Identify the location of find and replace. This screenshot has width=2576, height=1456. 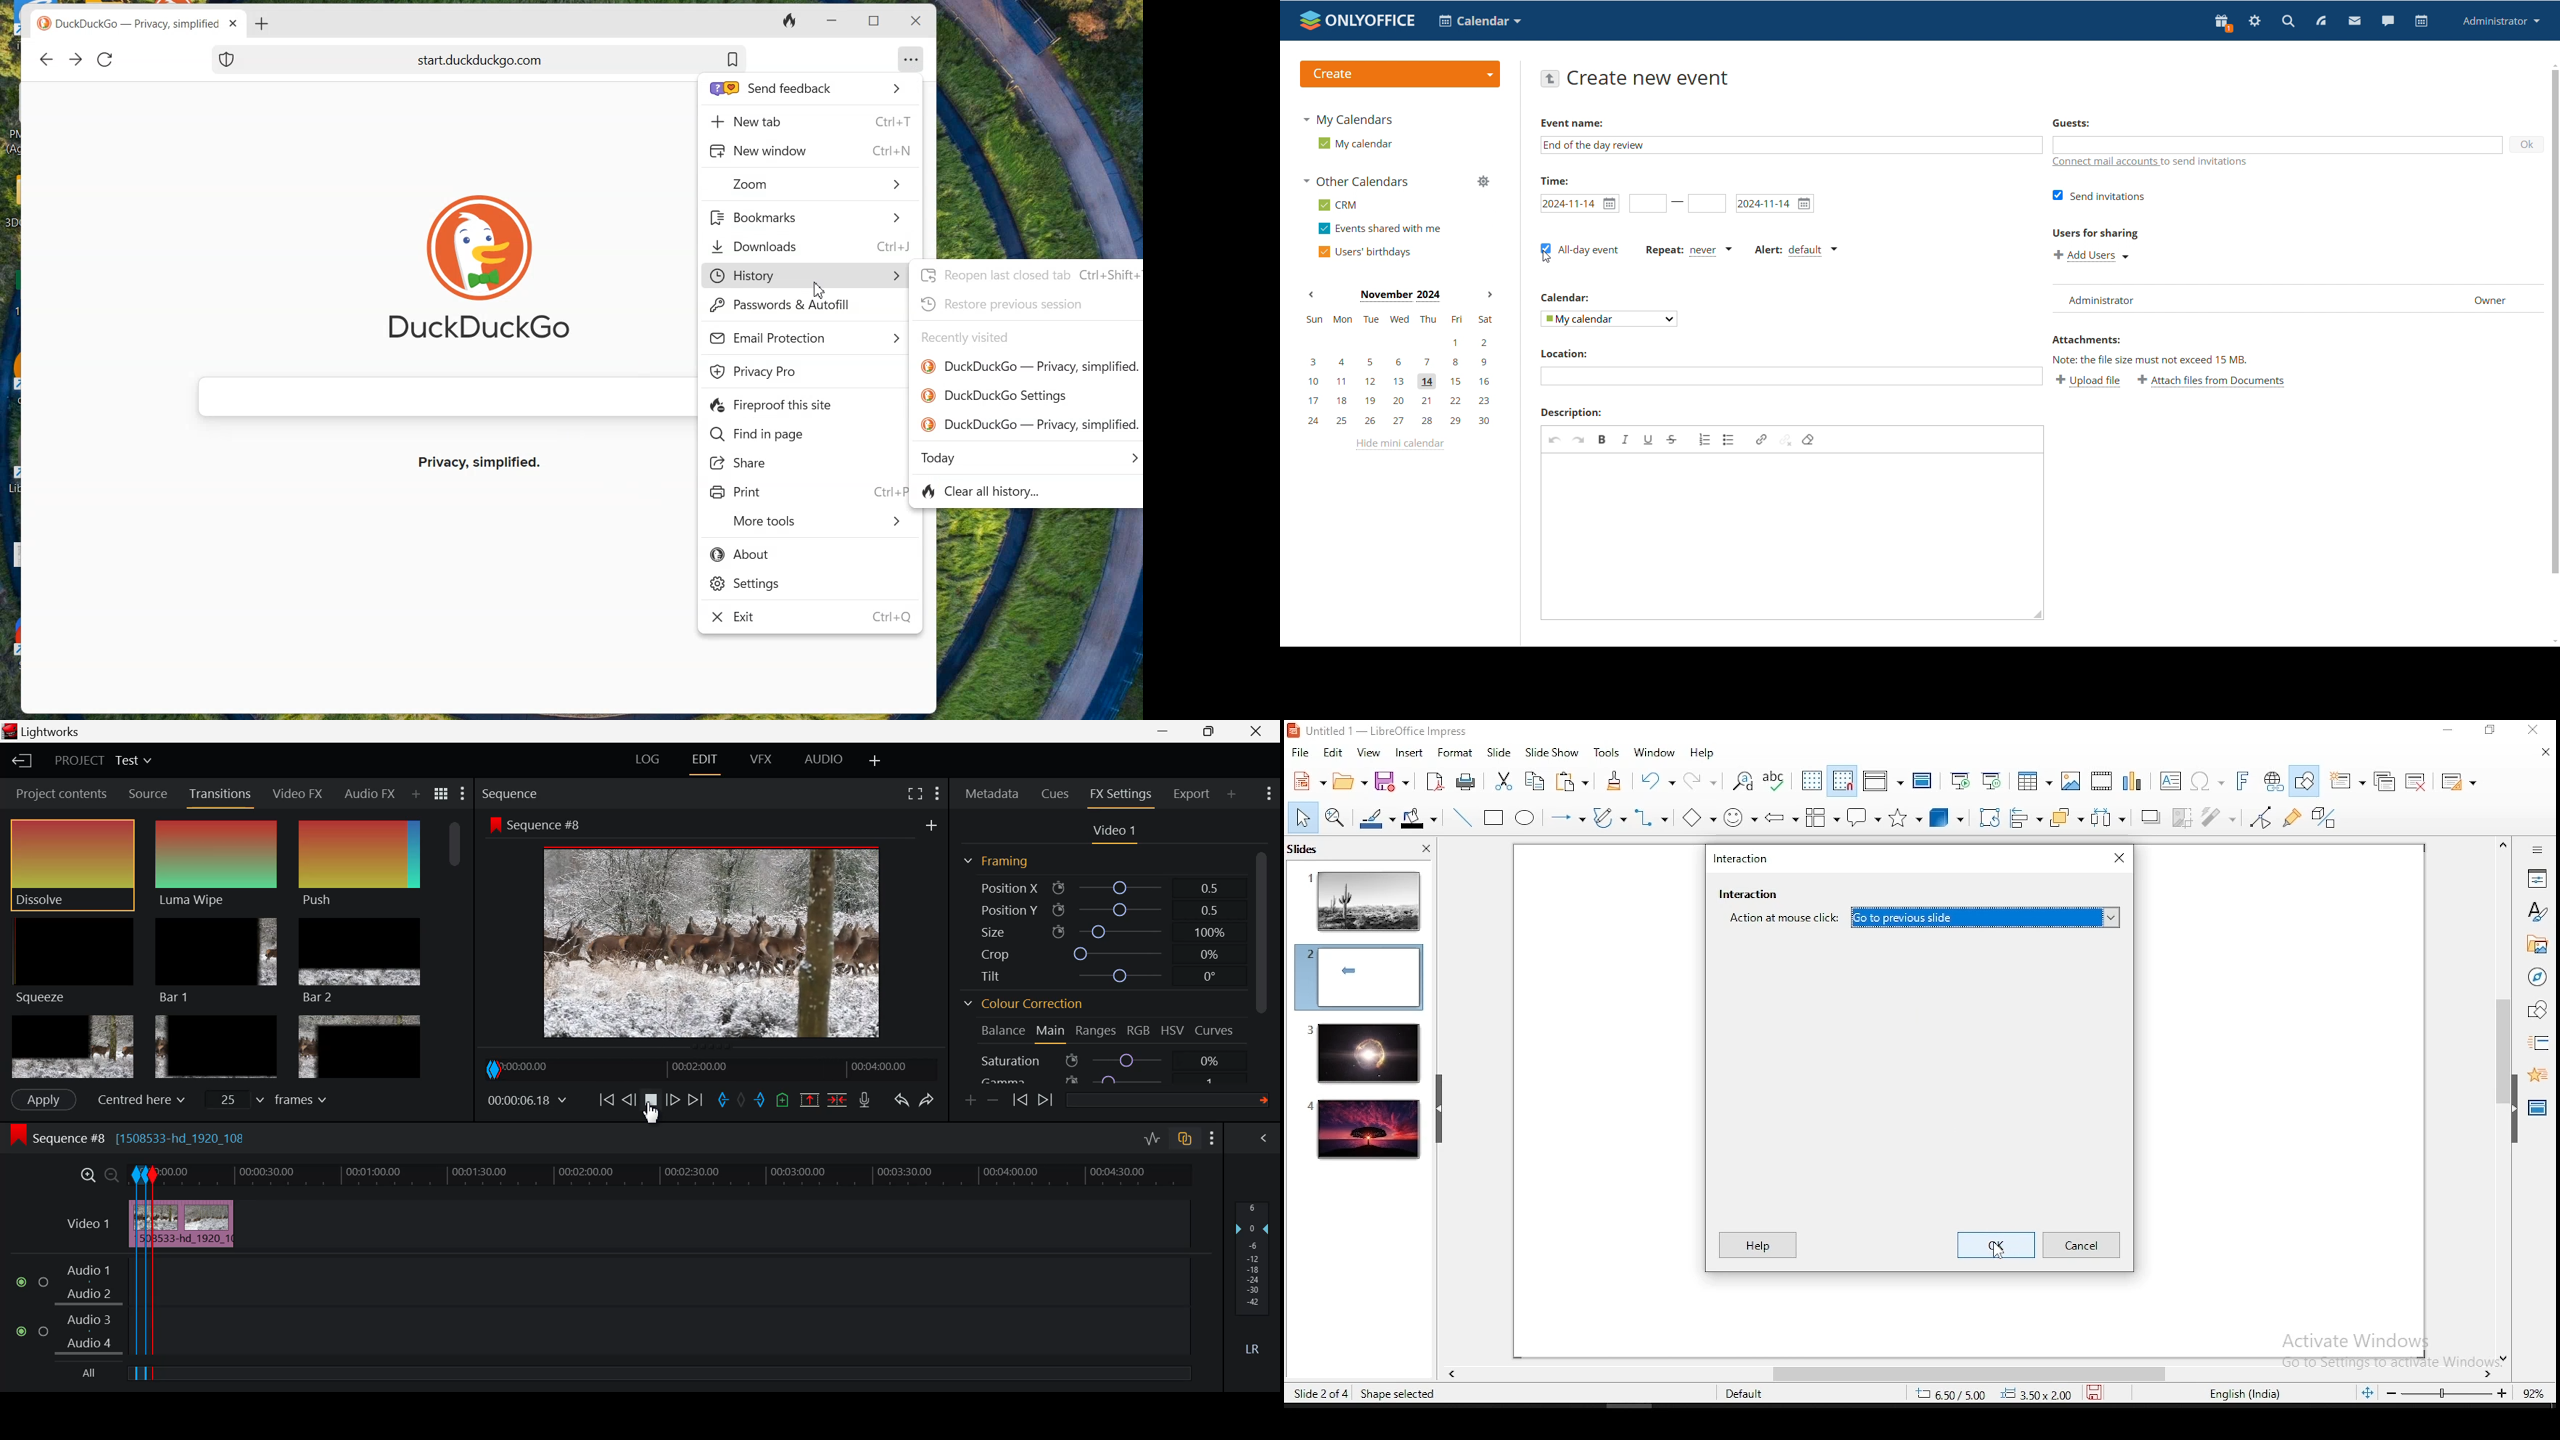
(1743, 779).